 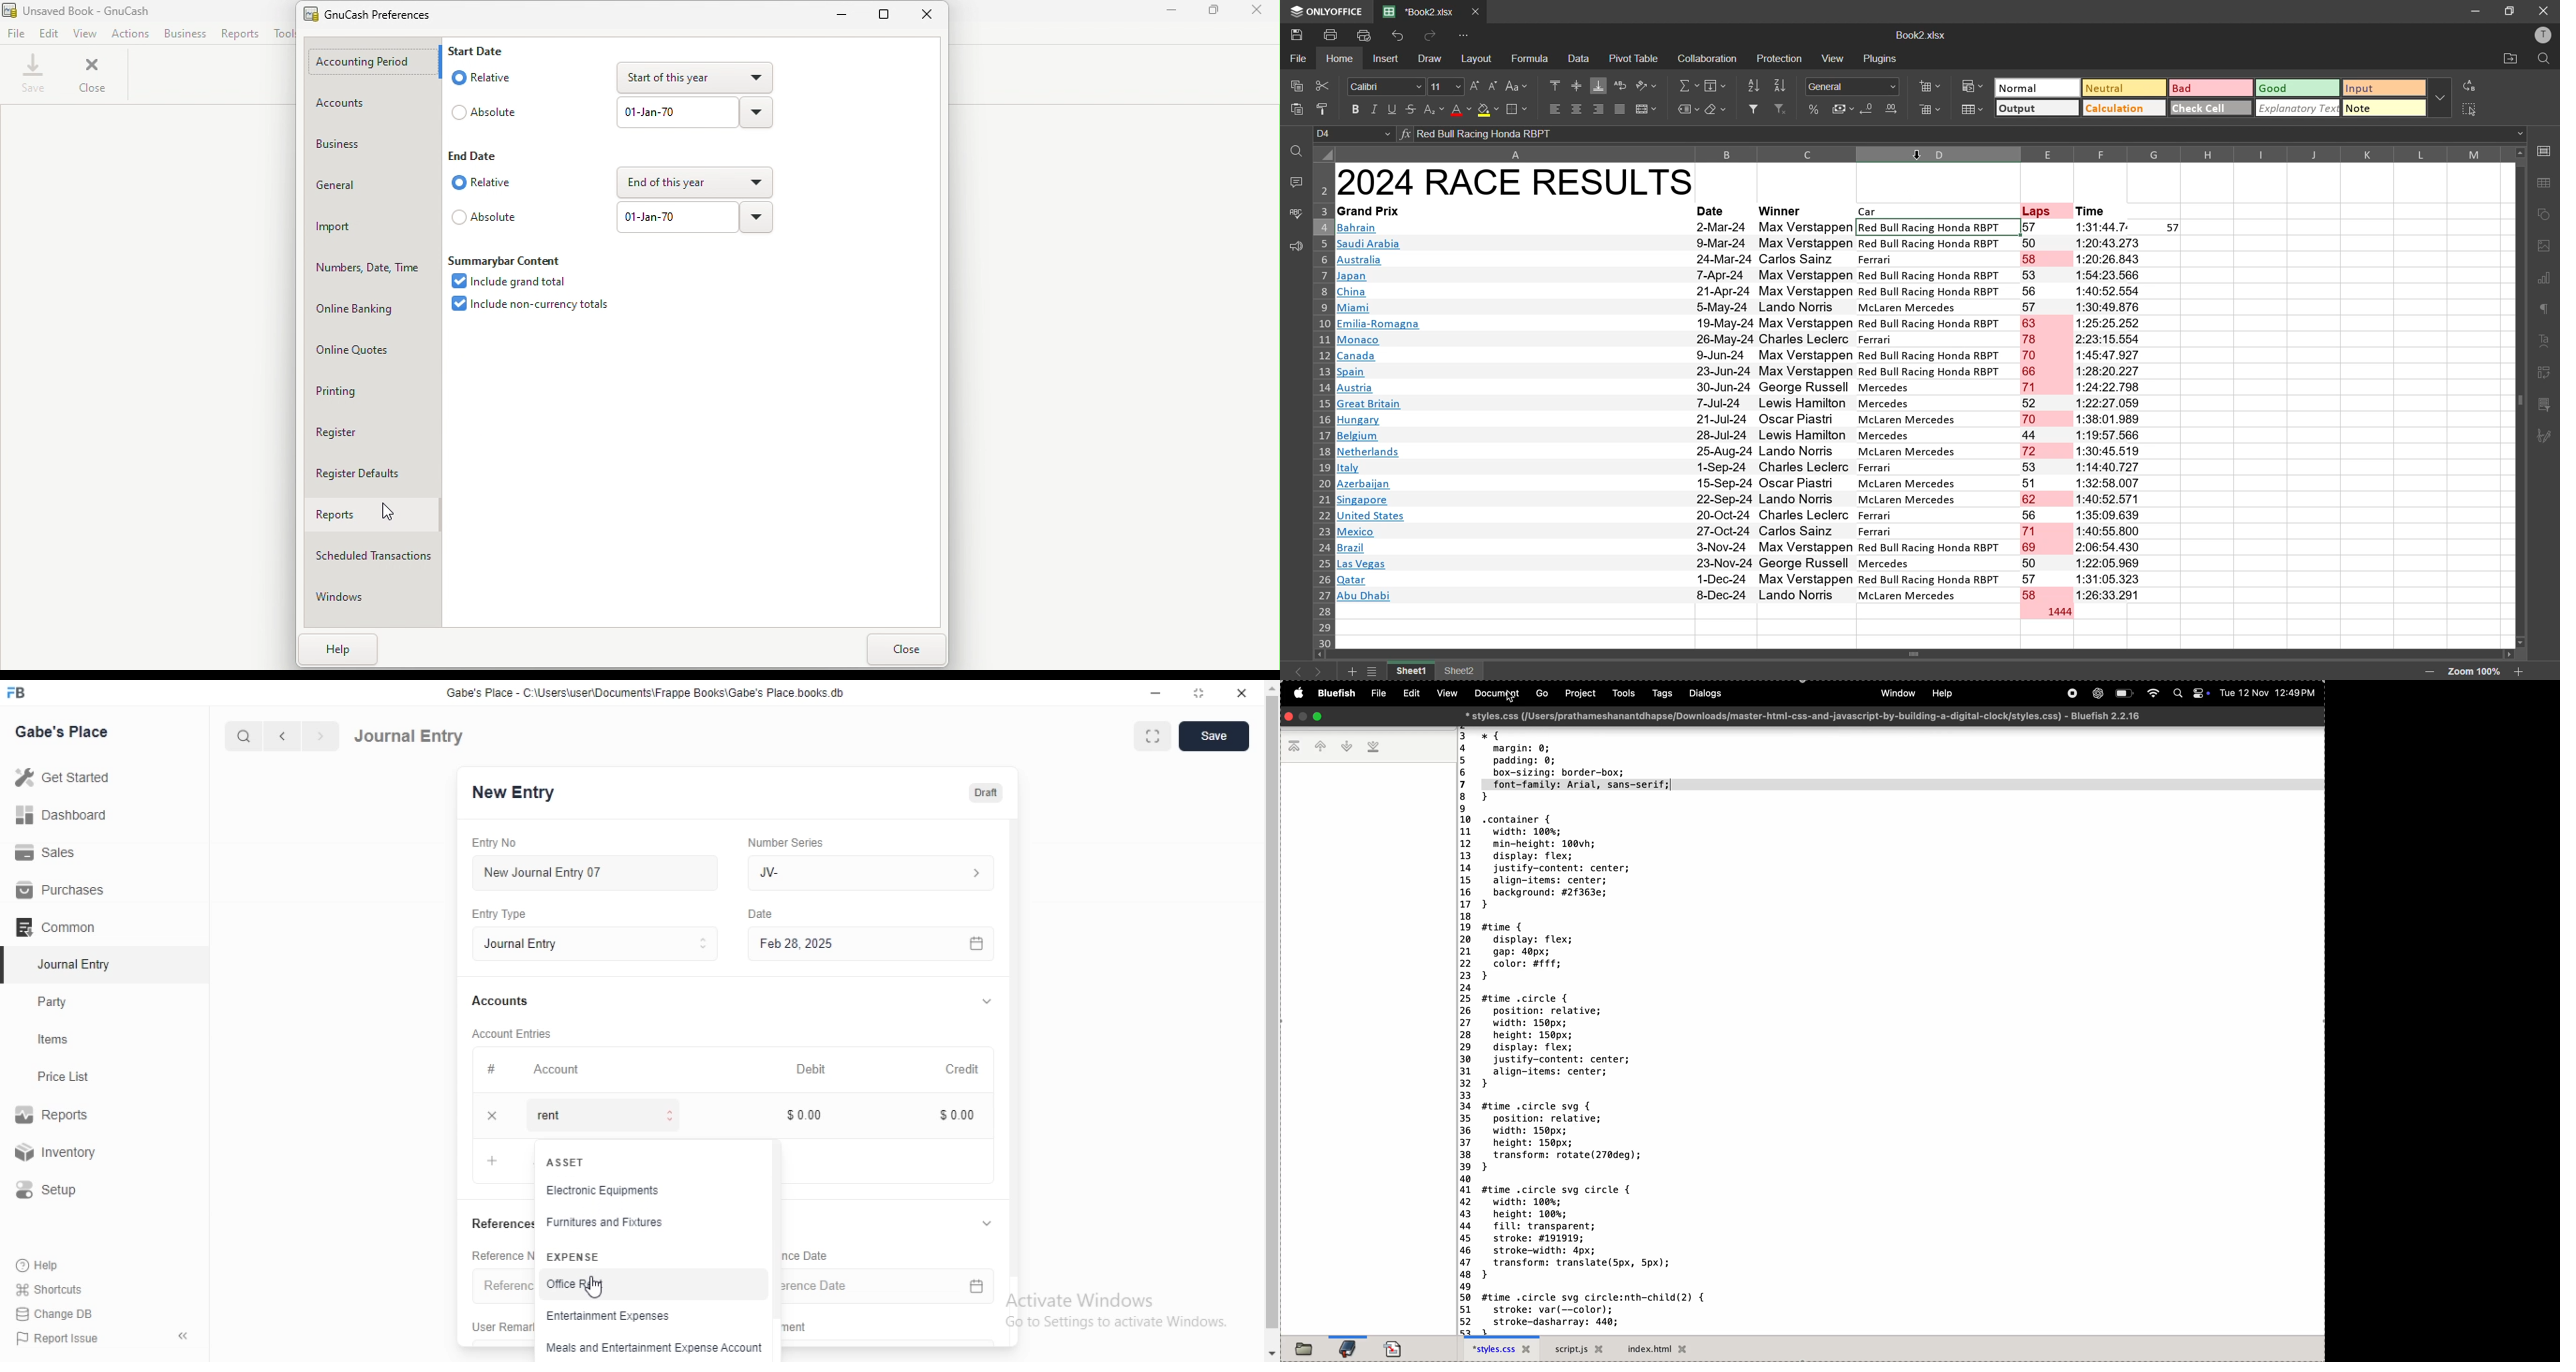 What do you see at coordinates (960, 1116) in the screenshot?
I see `$ 0.00` at bounding box center [960, 1116].